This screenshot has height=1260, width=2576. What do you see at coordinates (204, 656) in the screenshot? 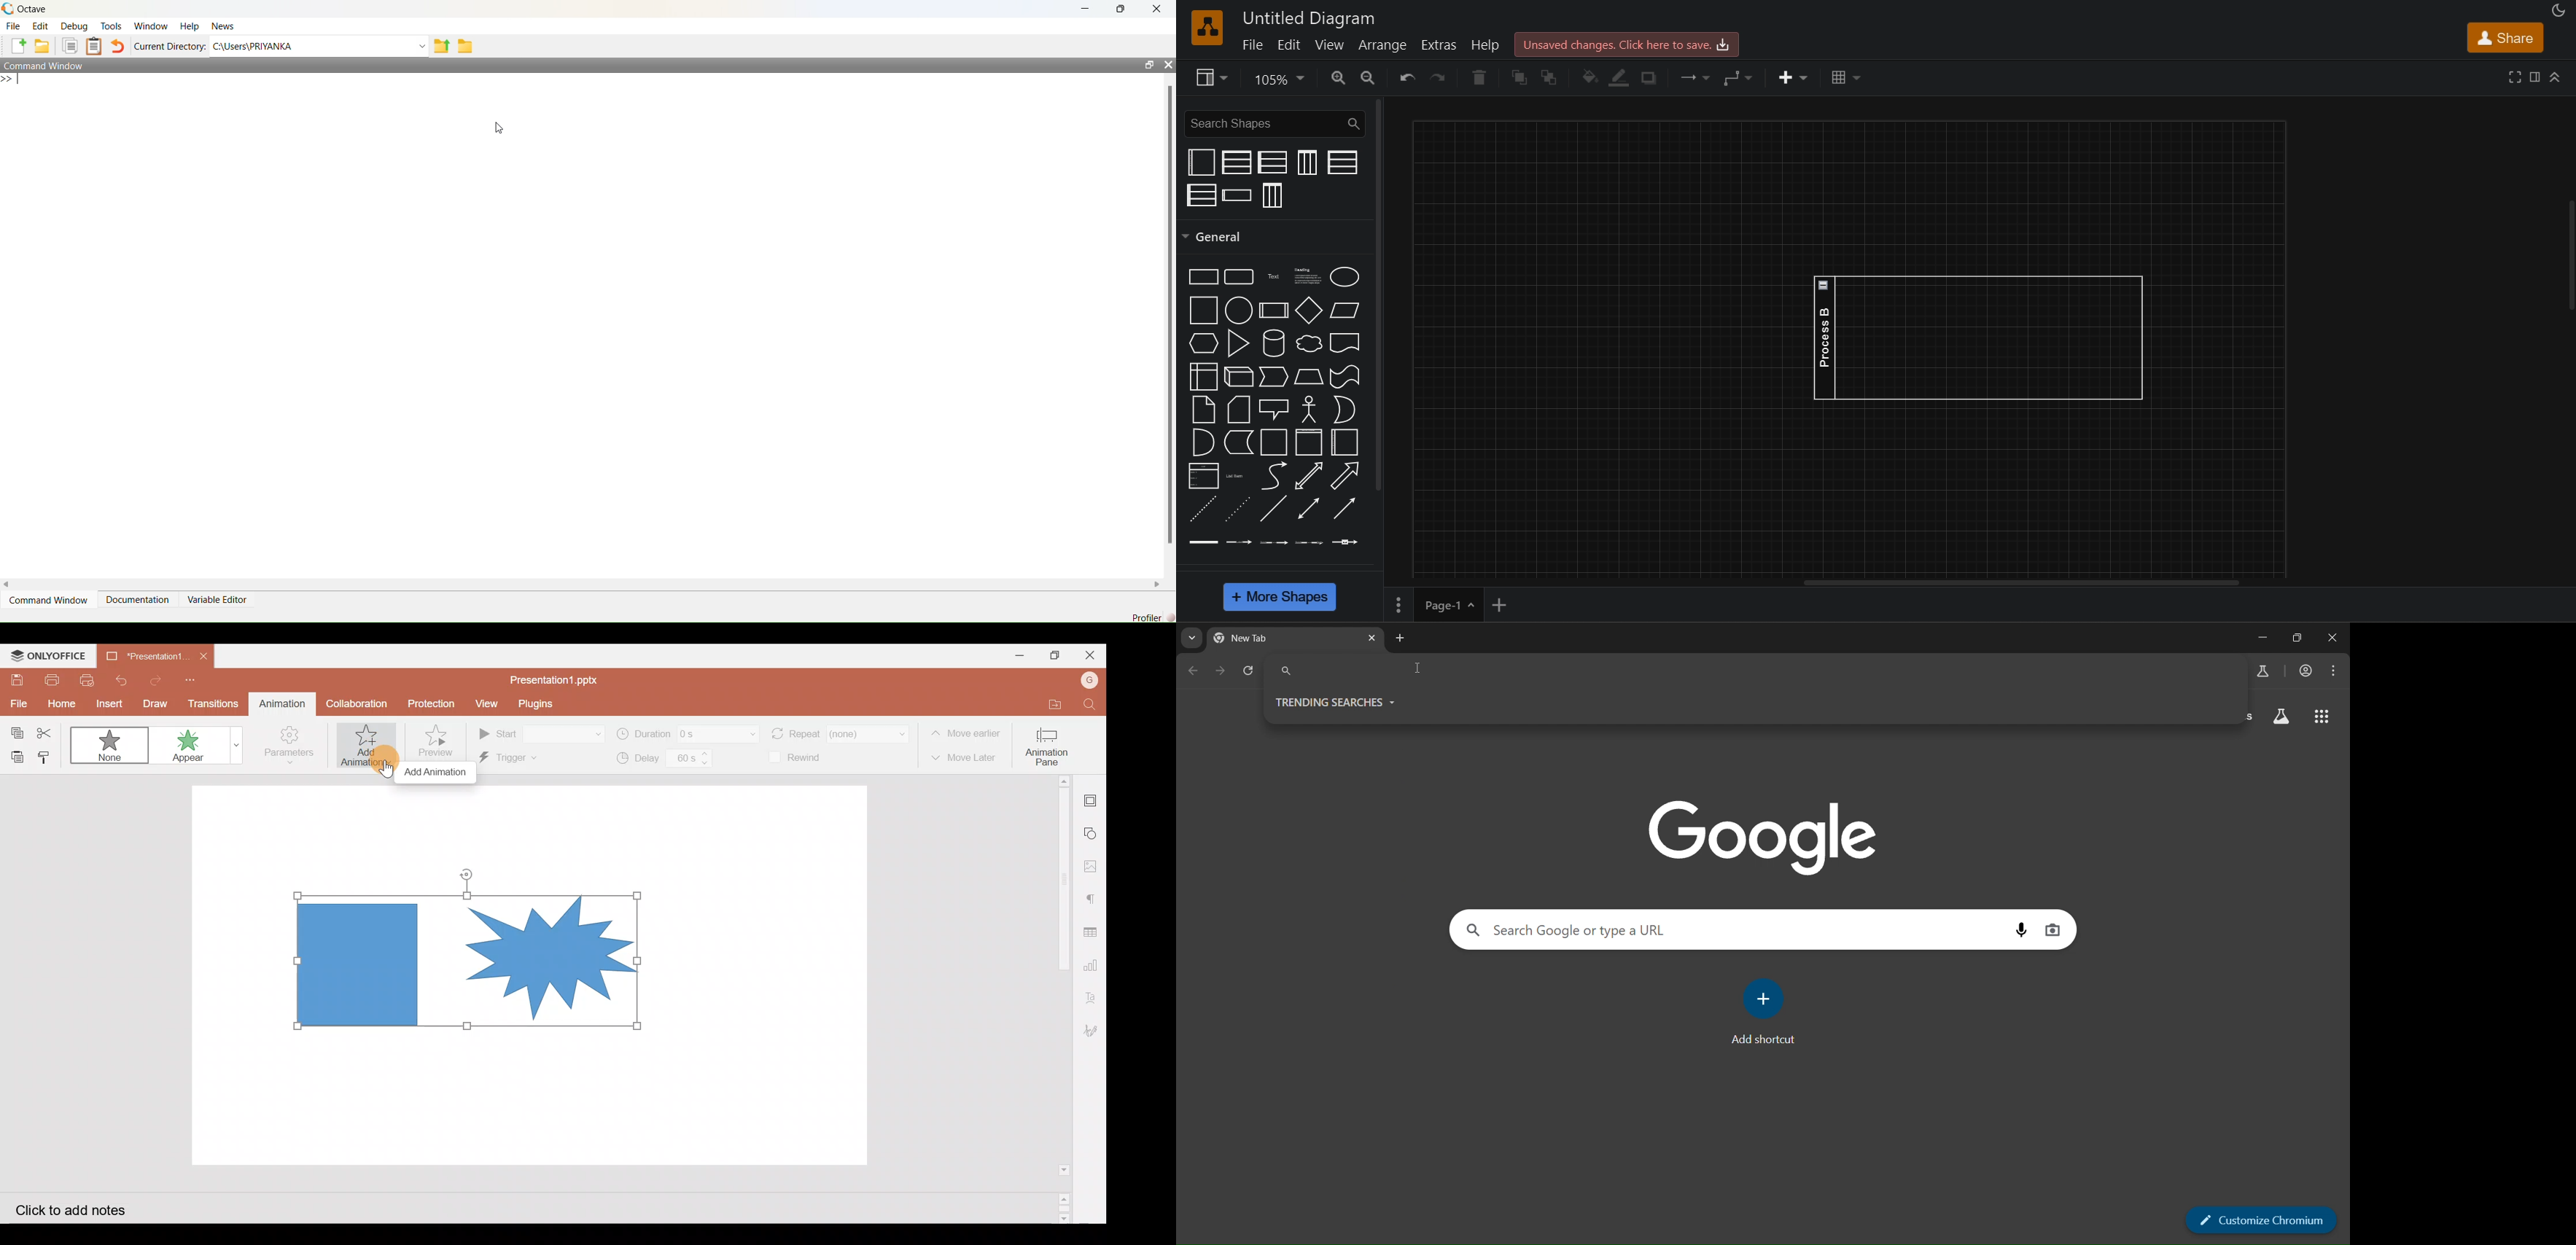
I see `Close document` at bounding box center [204, 656].